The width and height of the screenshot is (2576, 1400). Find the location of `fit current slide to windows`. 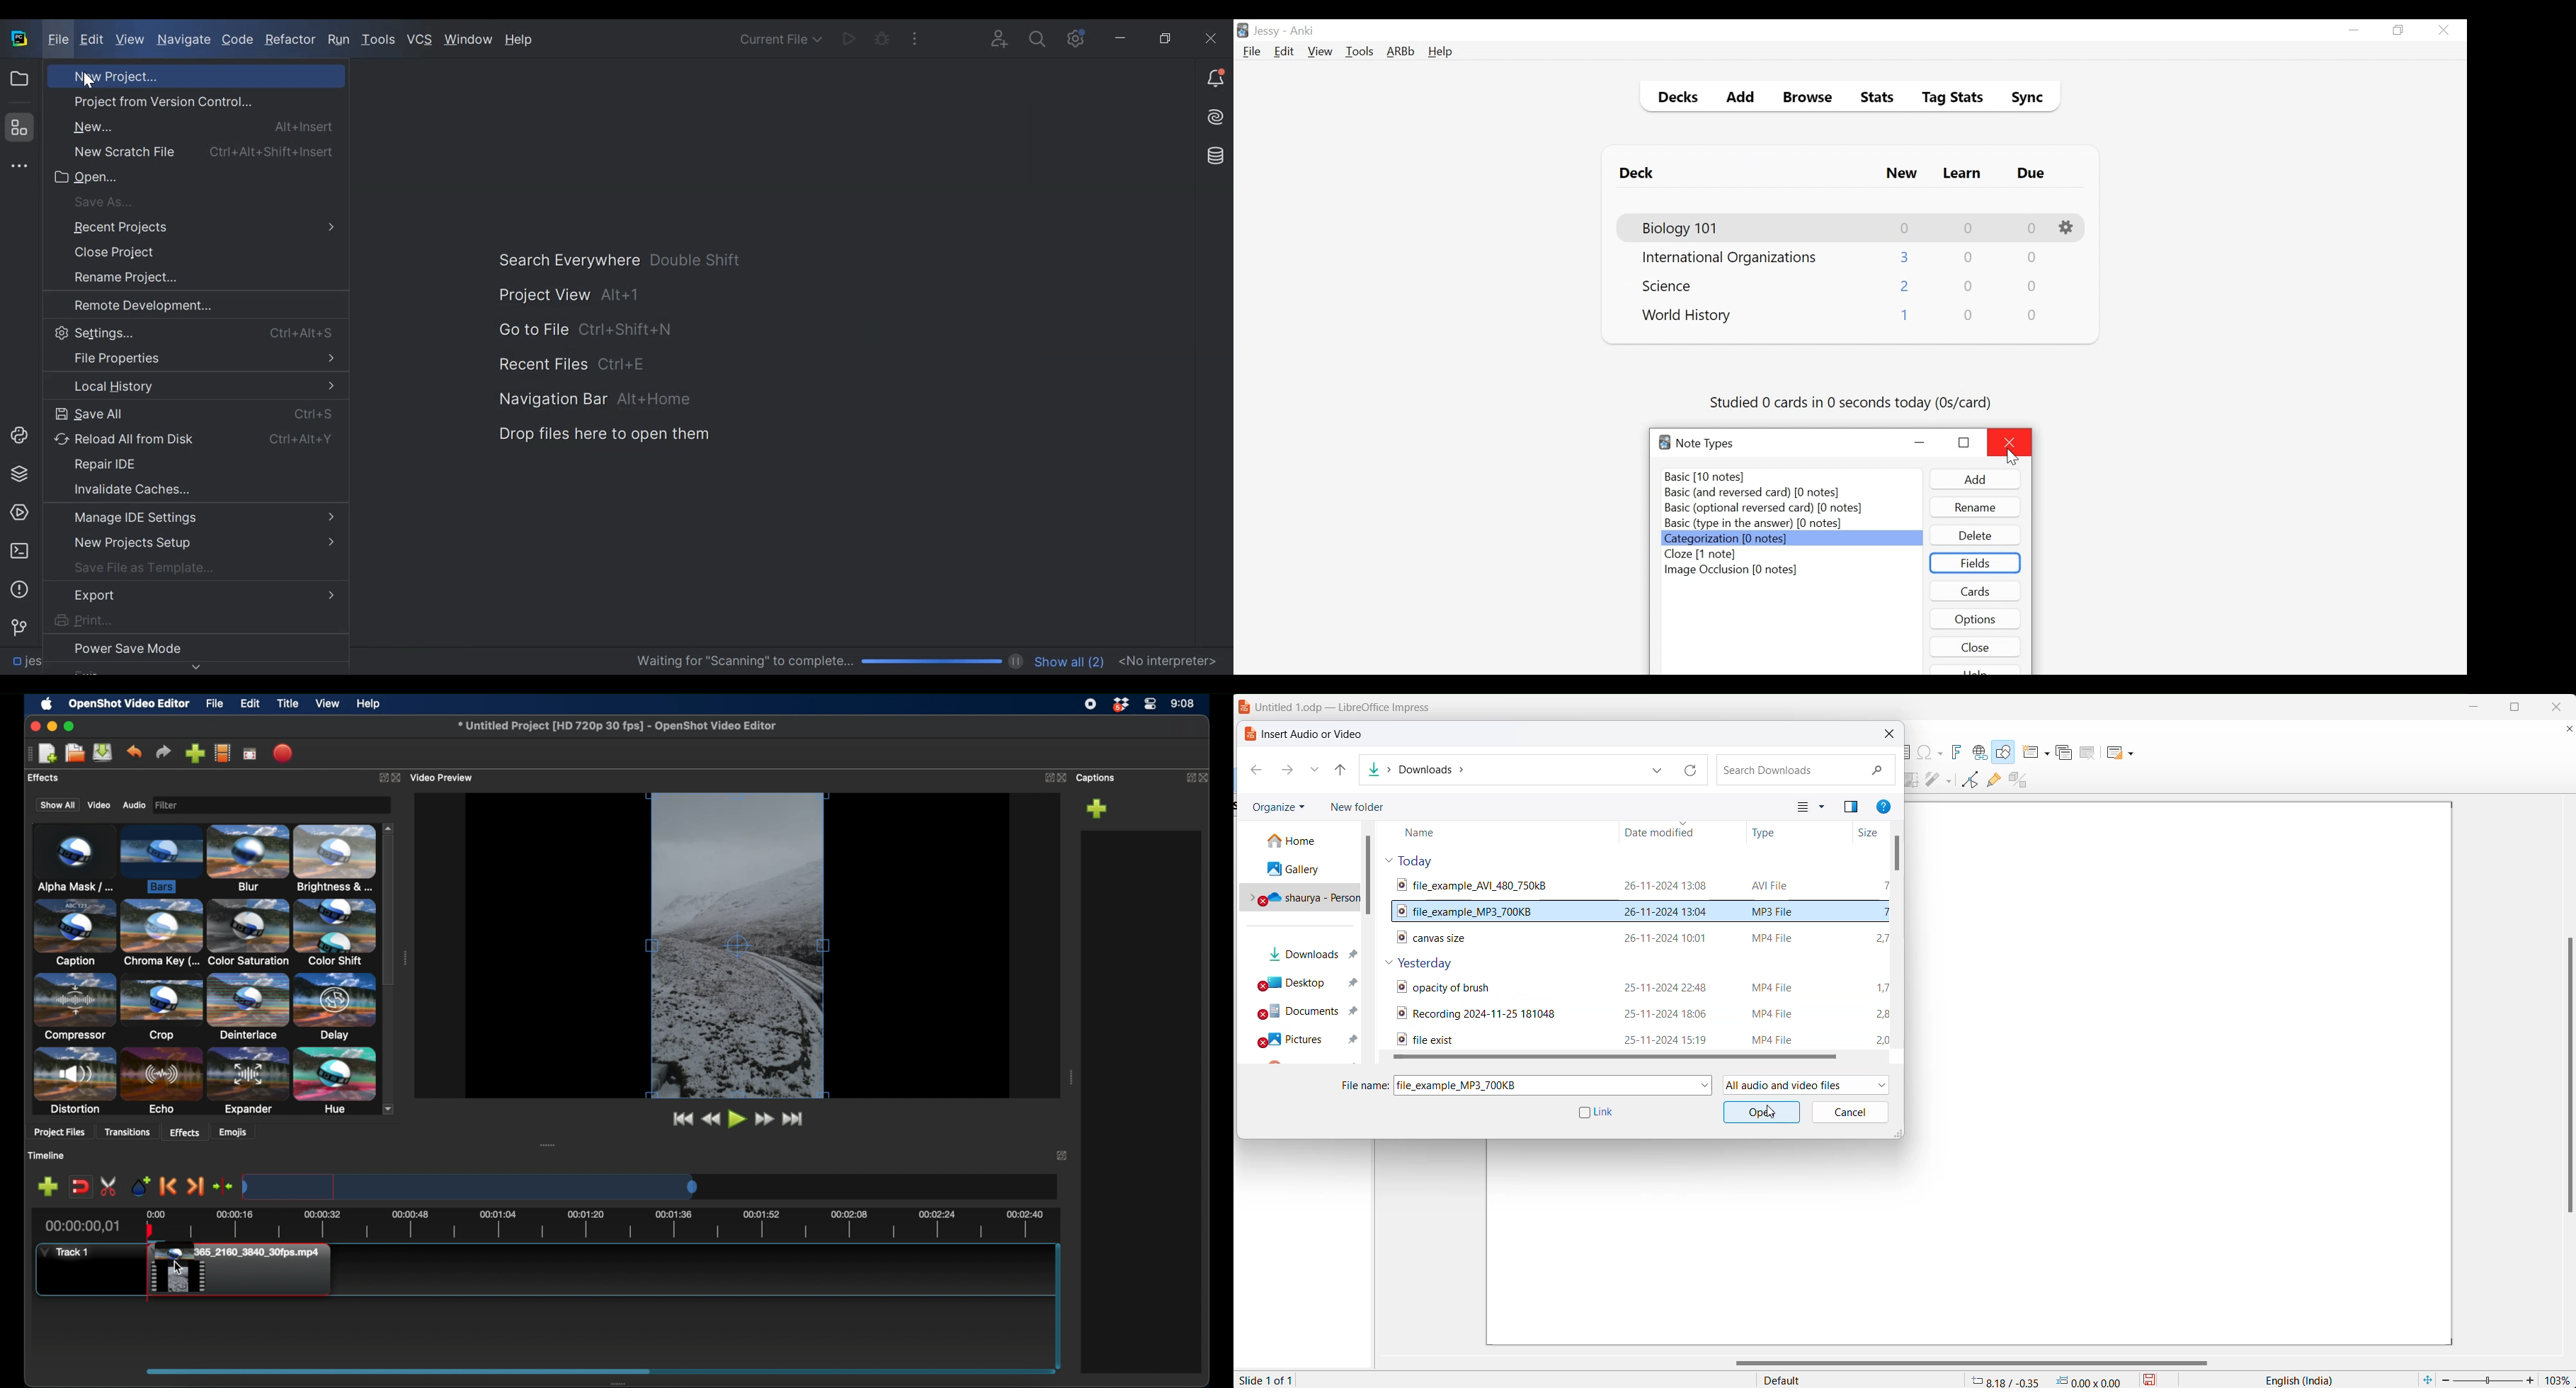

fit current slide to windows is located at coordinates (2427, 1379).